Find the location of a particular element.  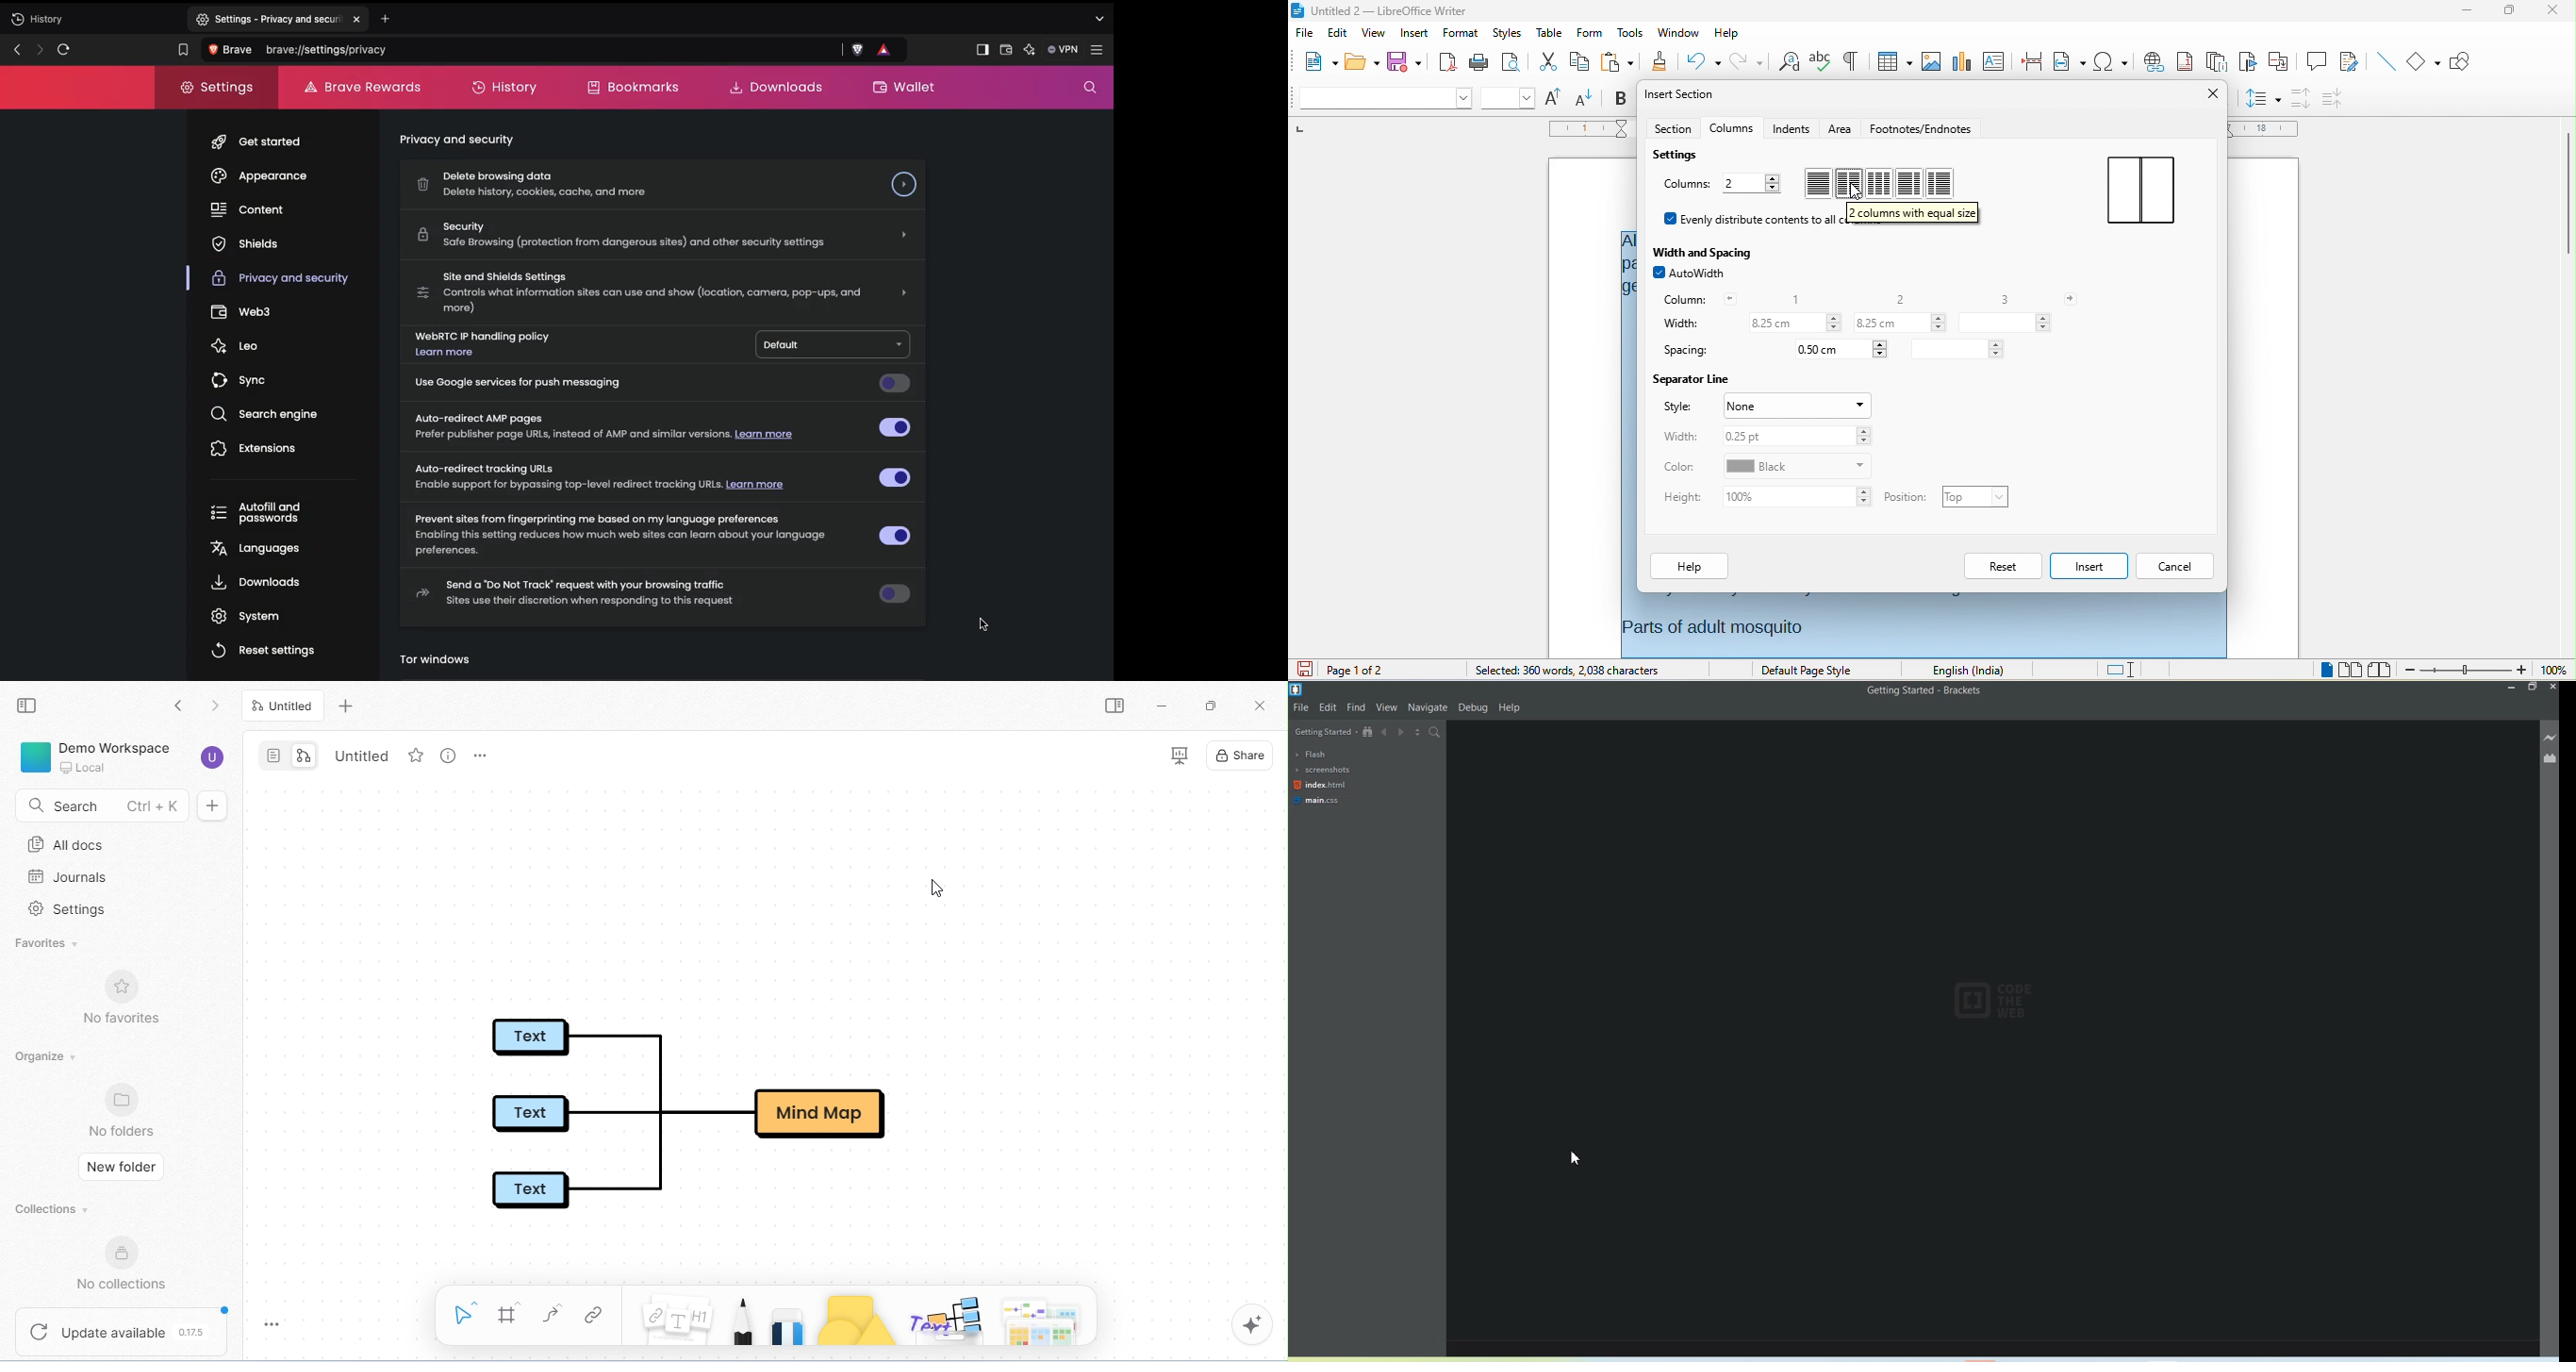

show track is located at coordinates (2355, 62).